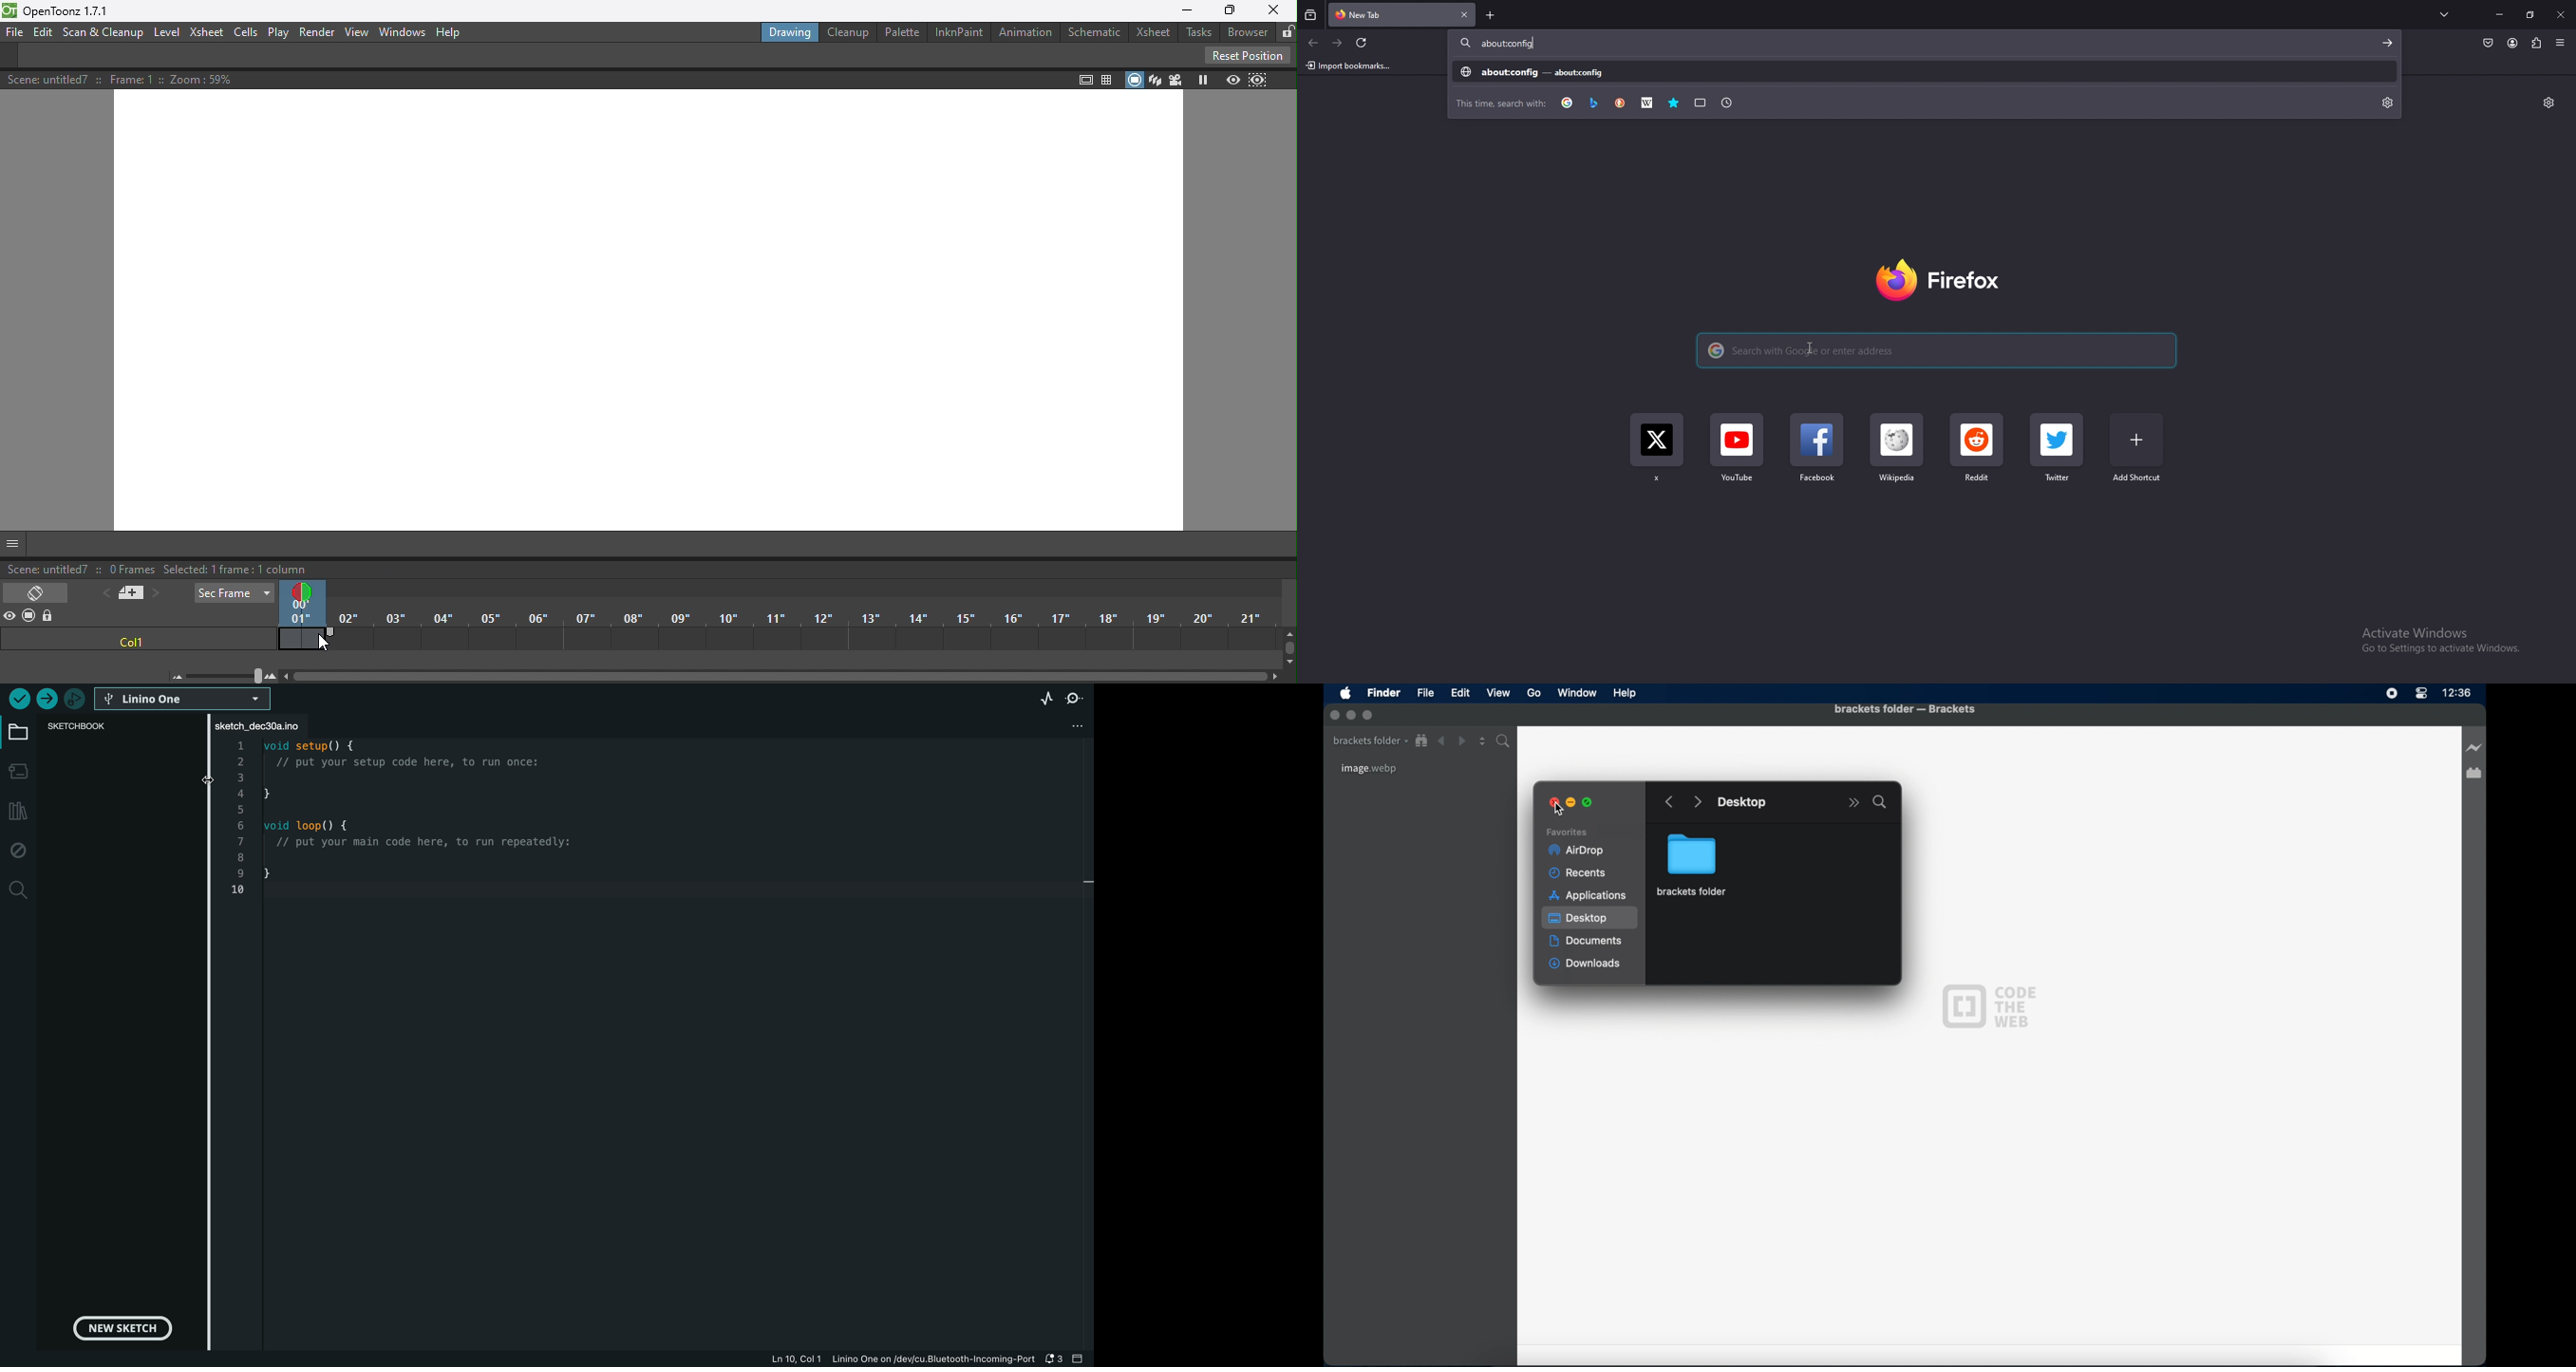  Describe the element at coordinates (1505, 741) in the screenshot. I see `find in folder` at that location.